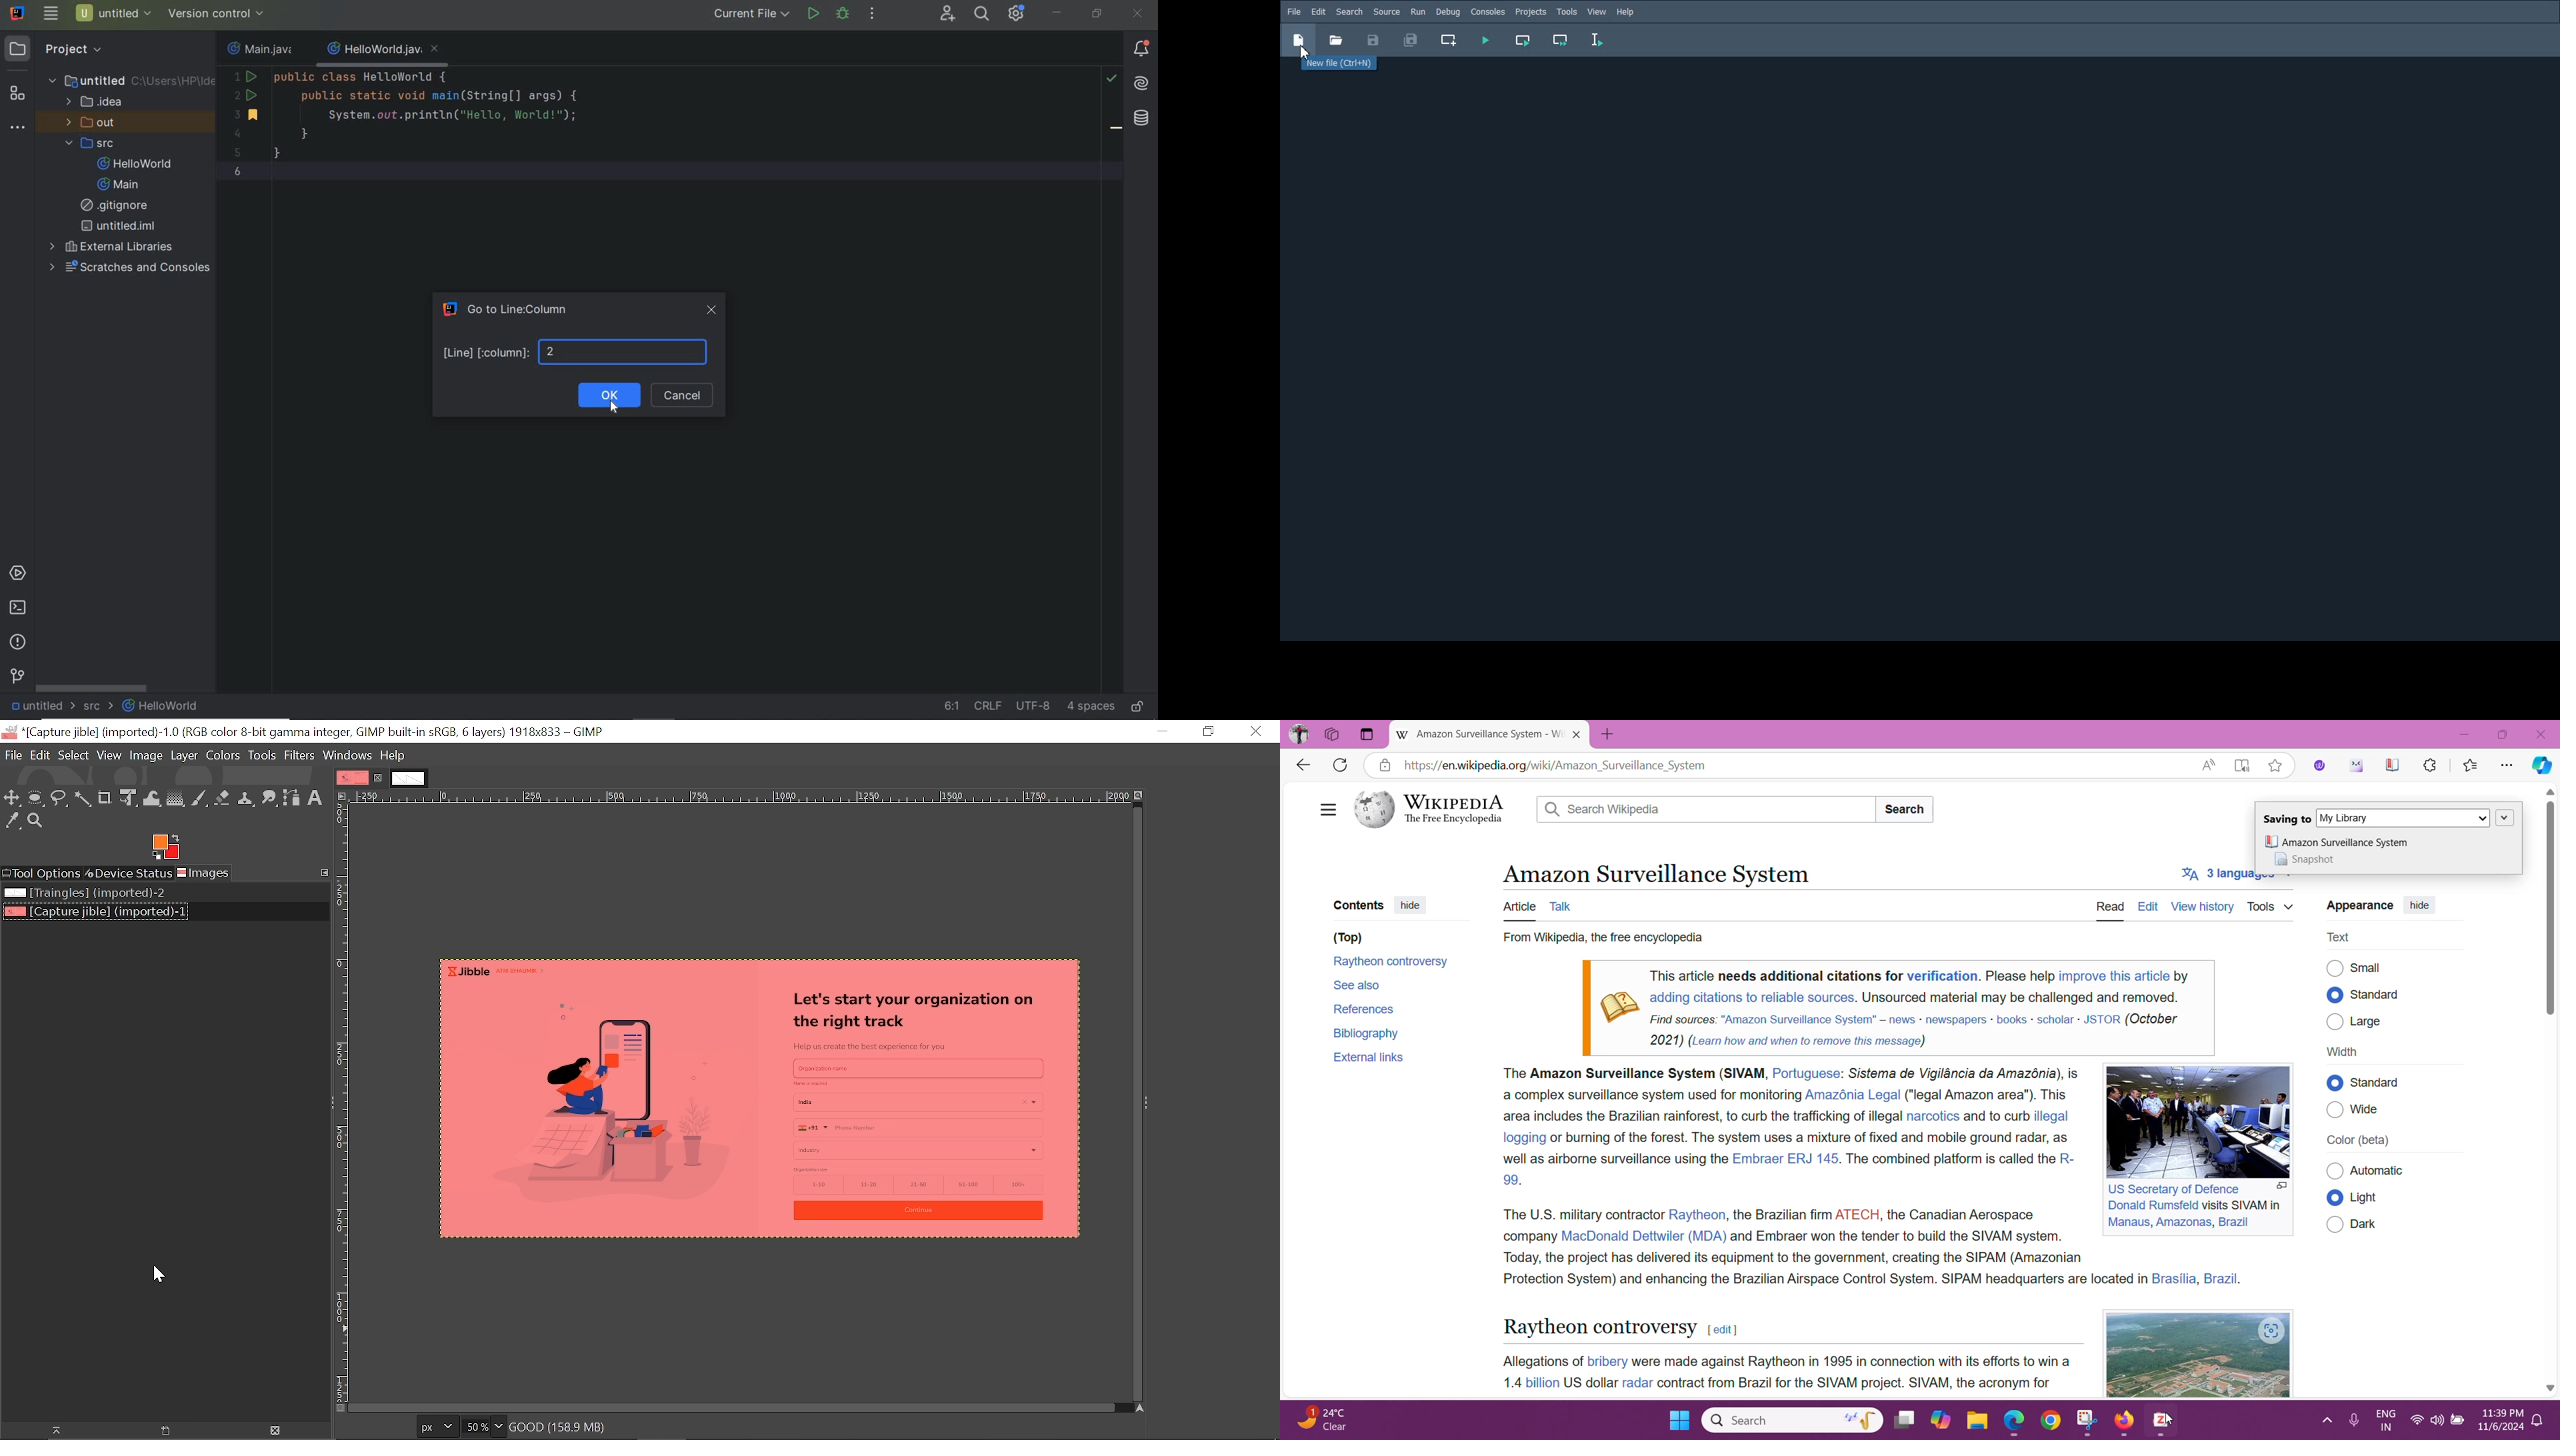 This screenshot has height=1456, width=2576. I want to click on Help, so click(1627, 12).